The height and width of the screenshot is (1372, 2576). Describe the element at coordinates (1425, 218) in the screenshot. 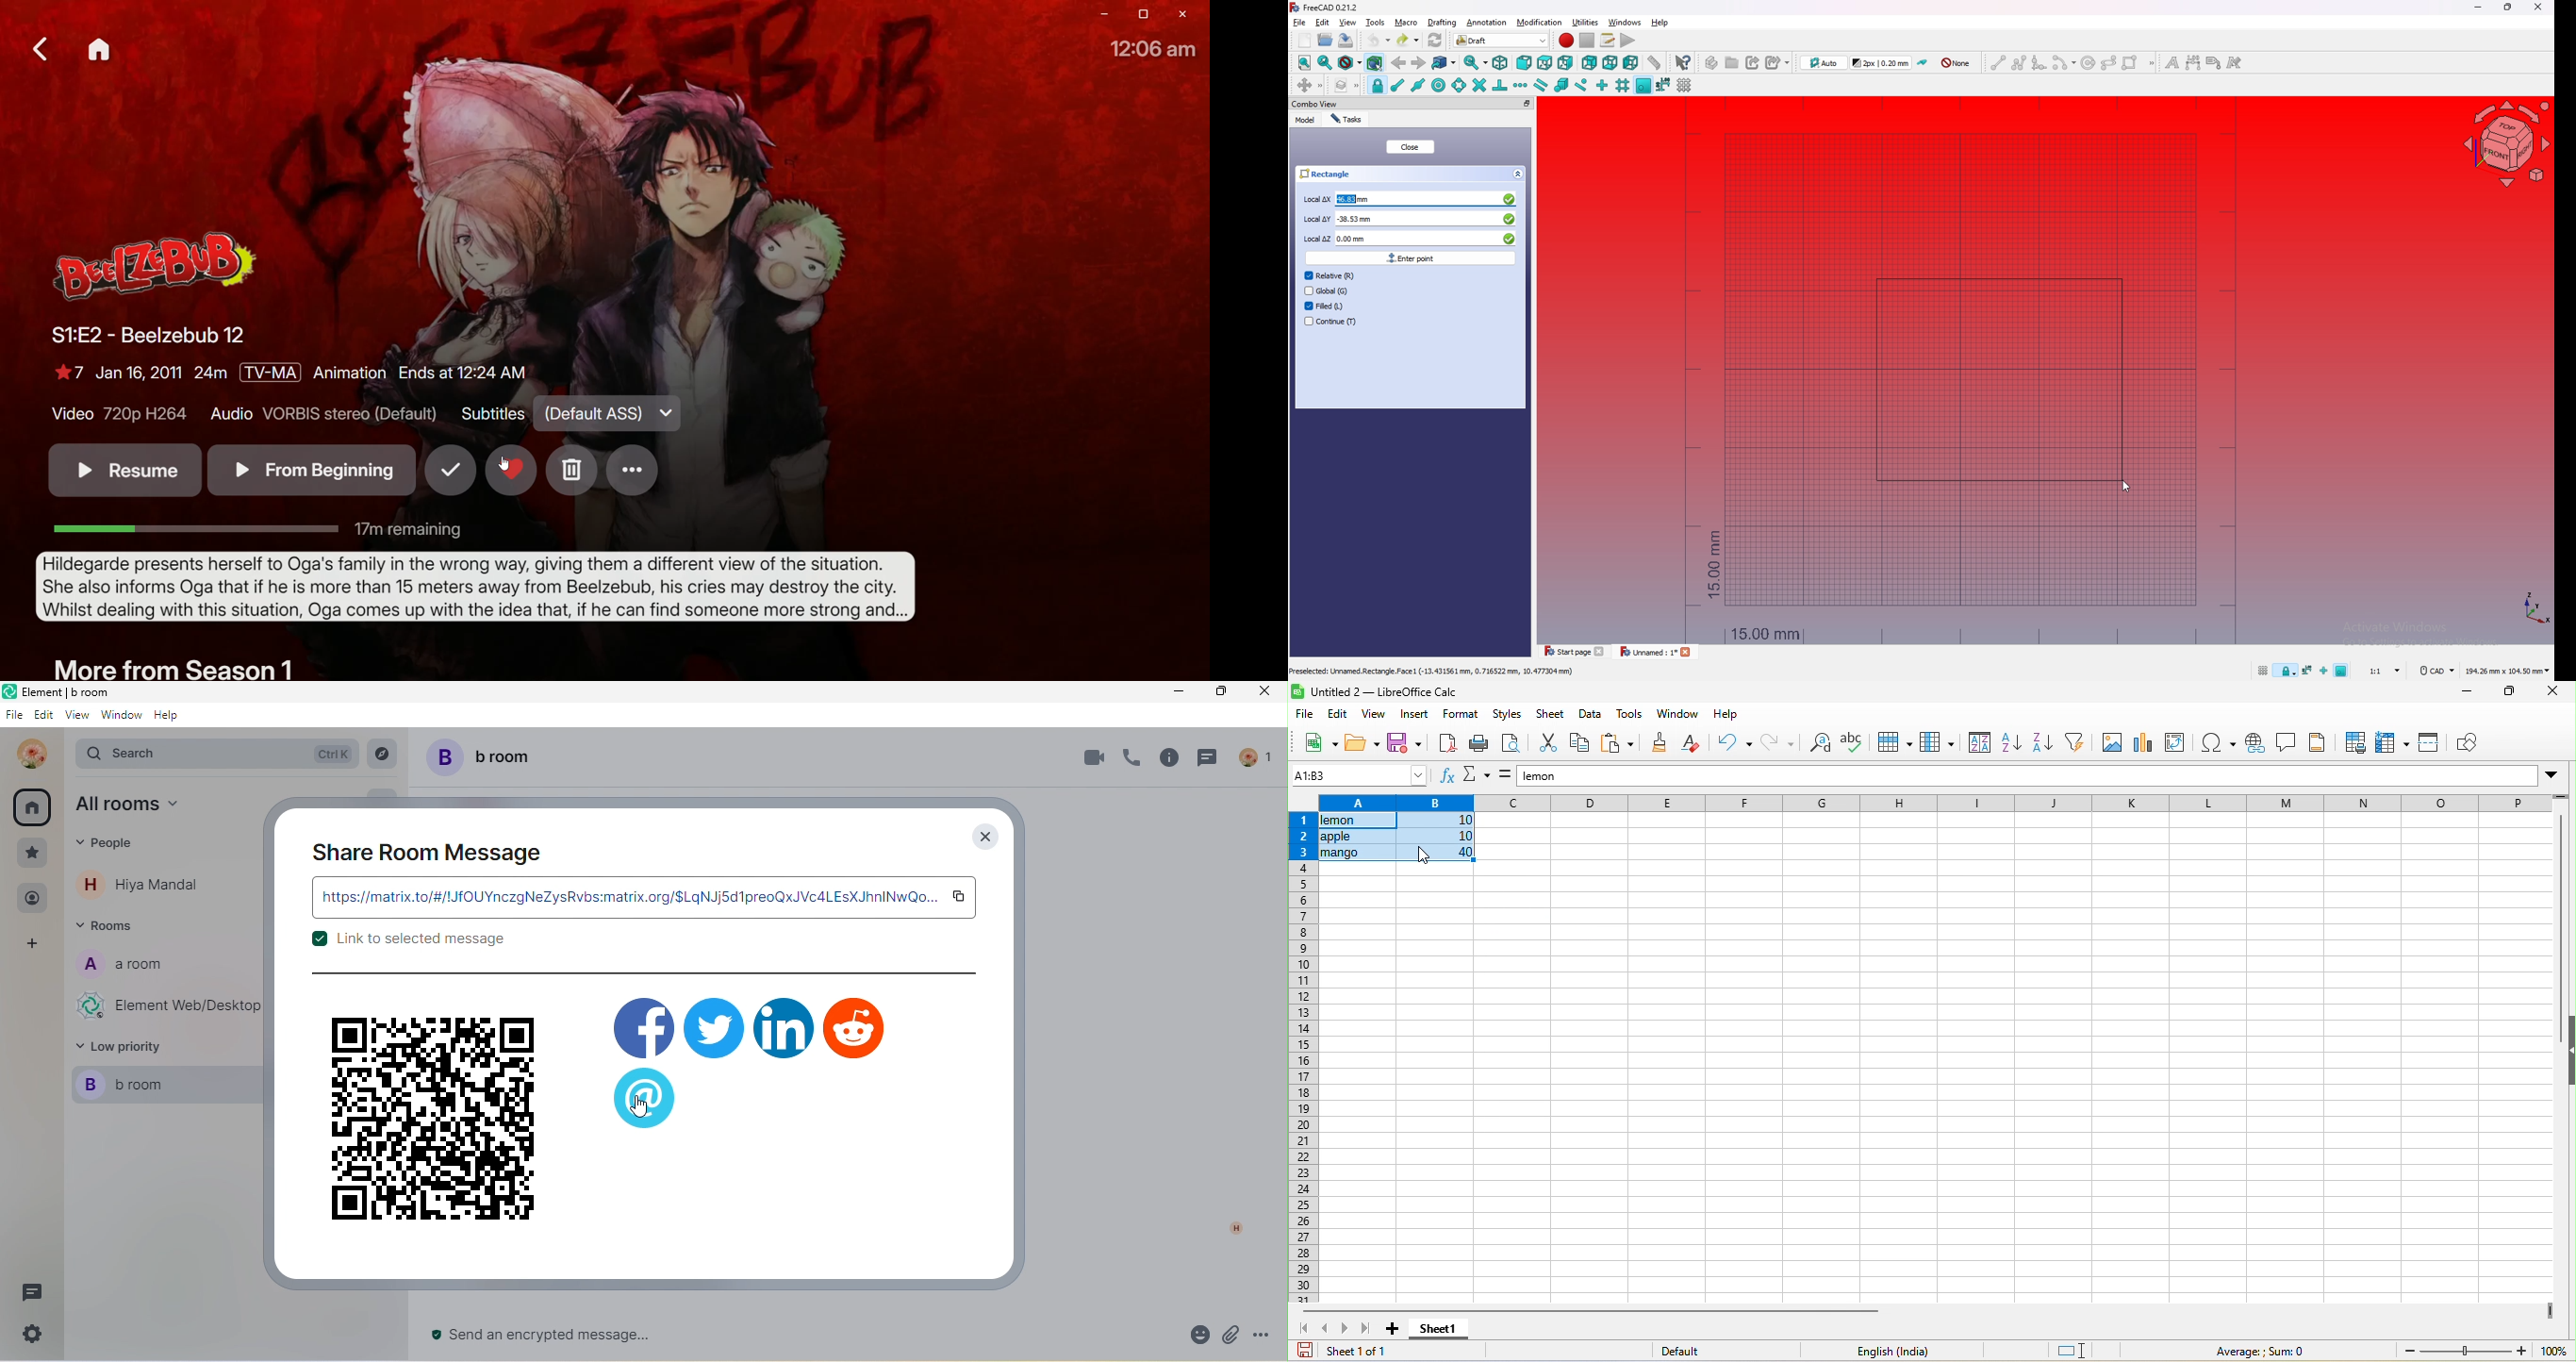

I see `-38.53 mm` at that location.